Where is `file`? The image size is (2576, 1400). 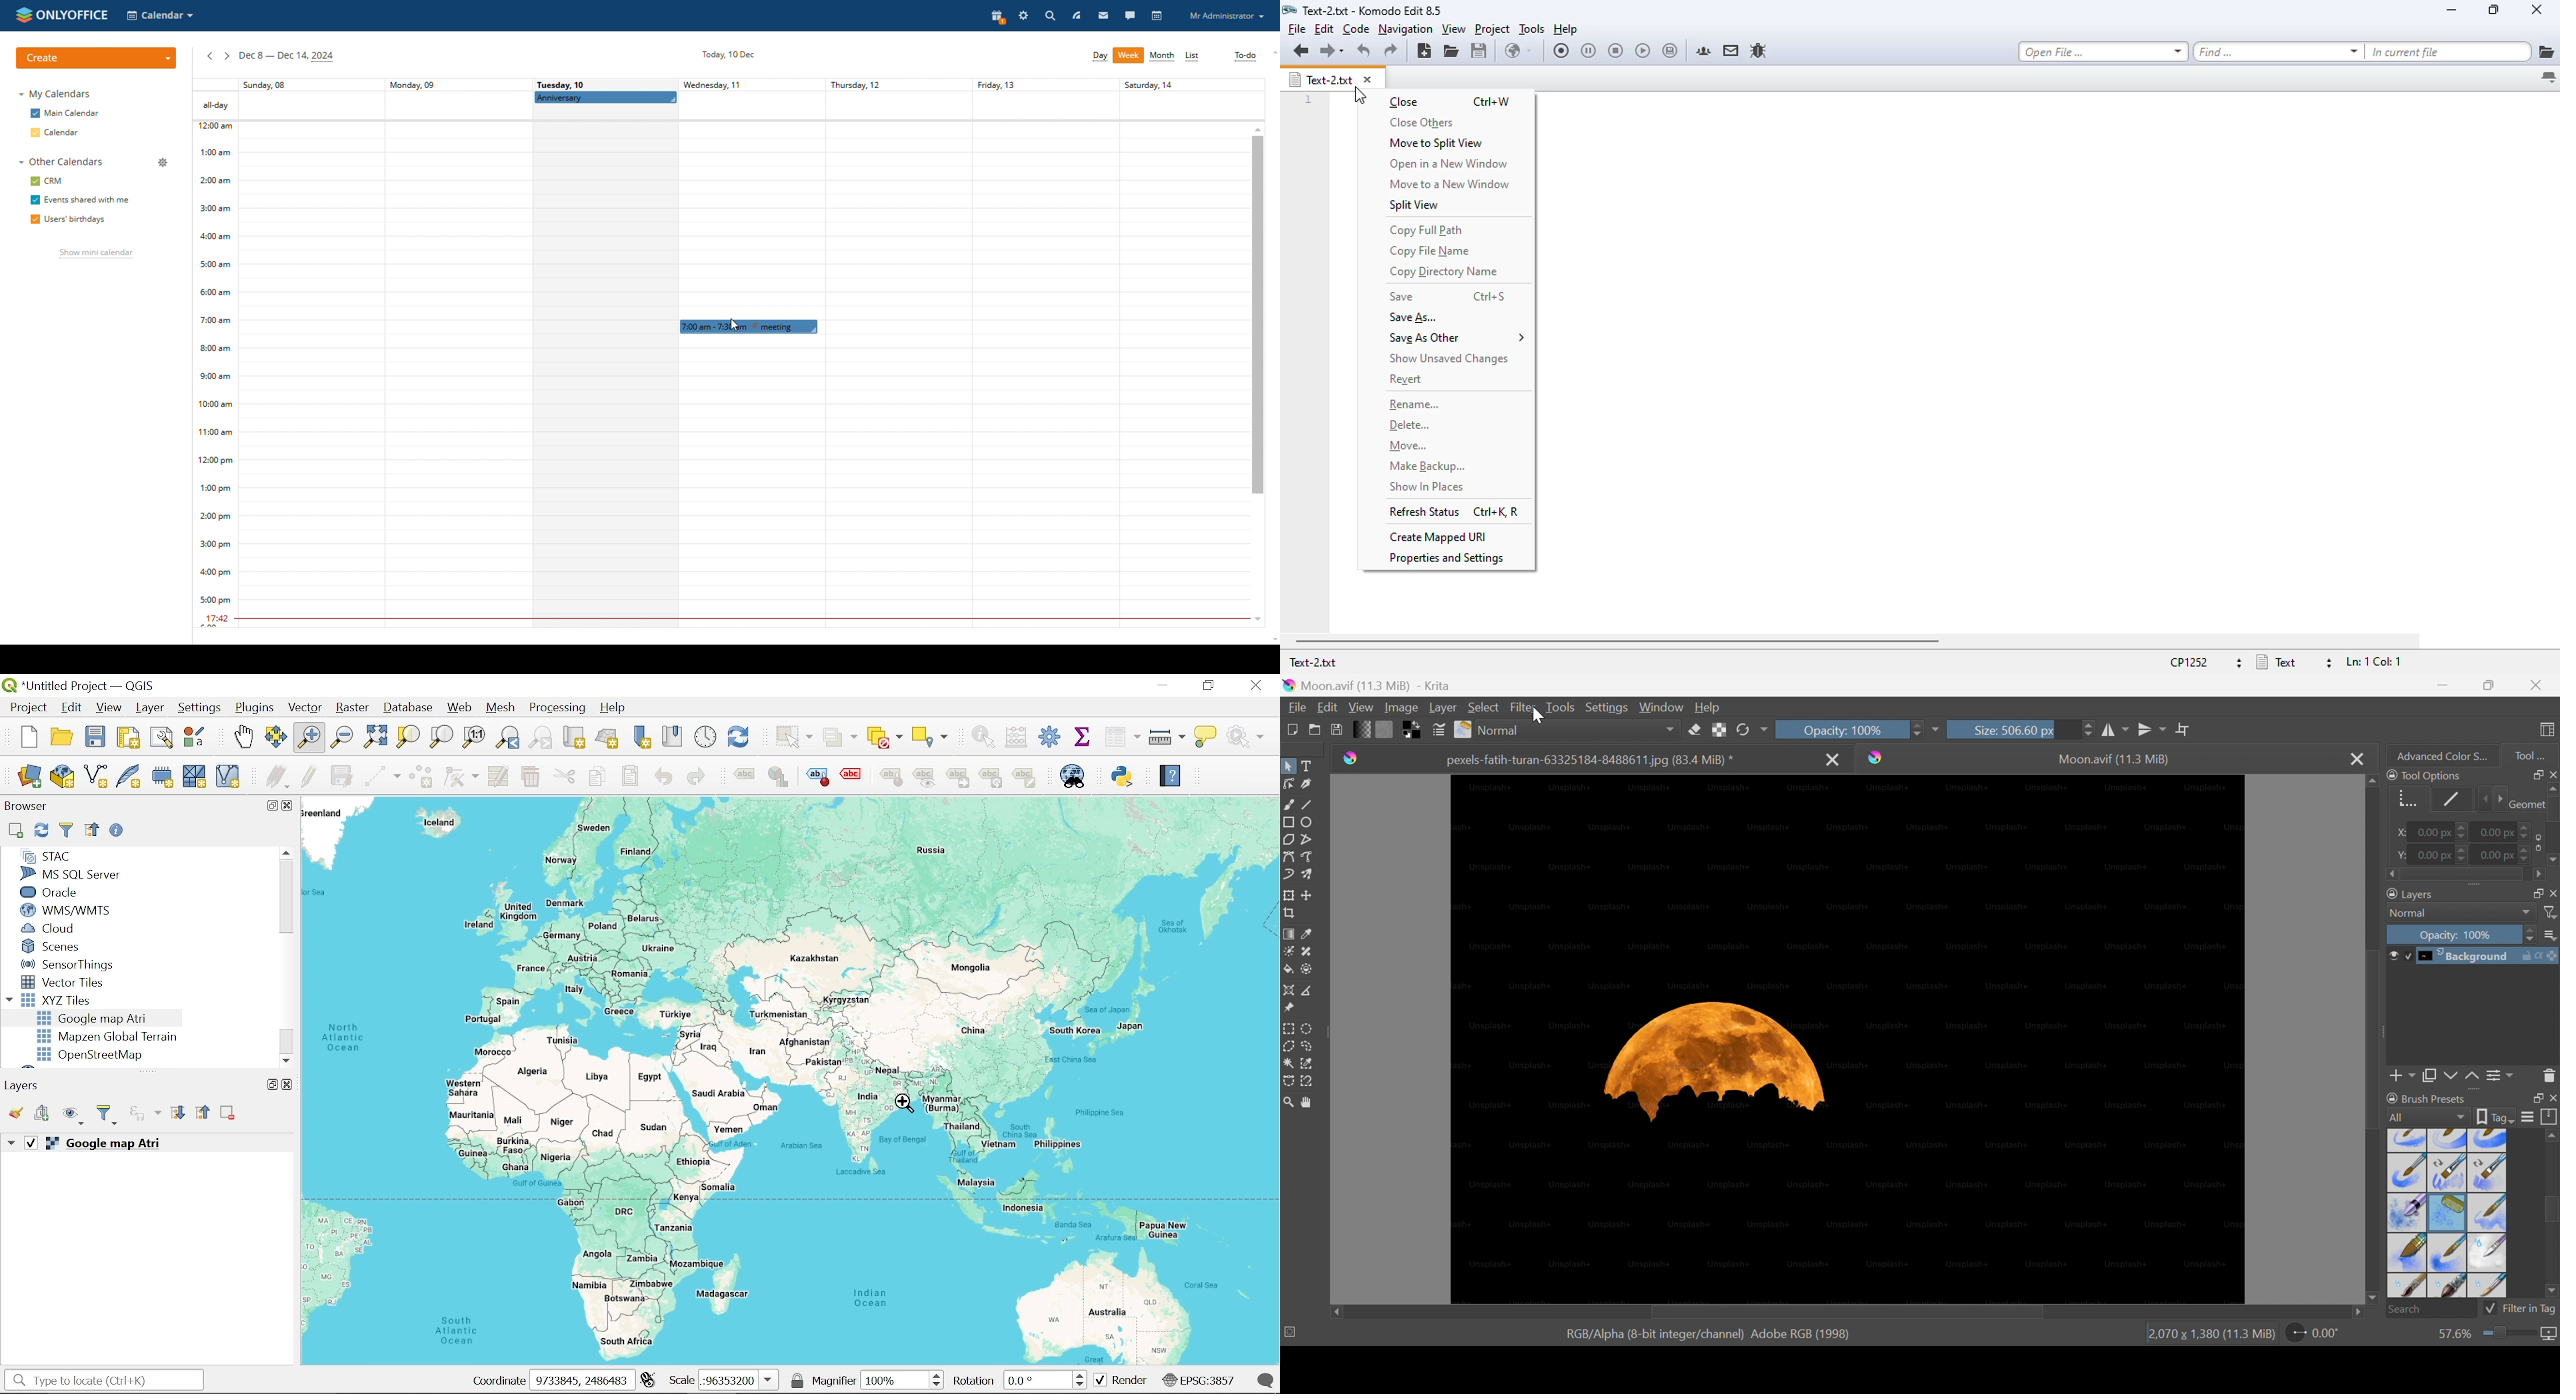
file is located at coordinates (1297, 29).